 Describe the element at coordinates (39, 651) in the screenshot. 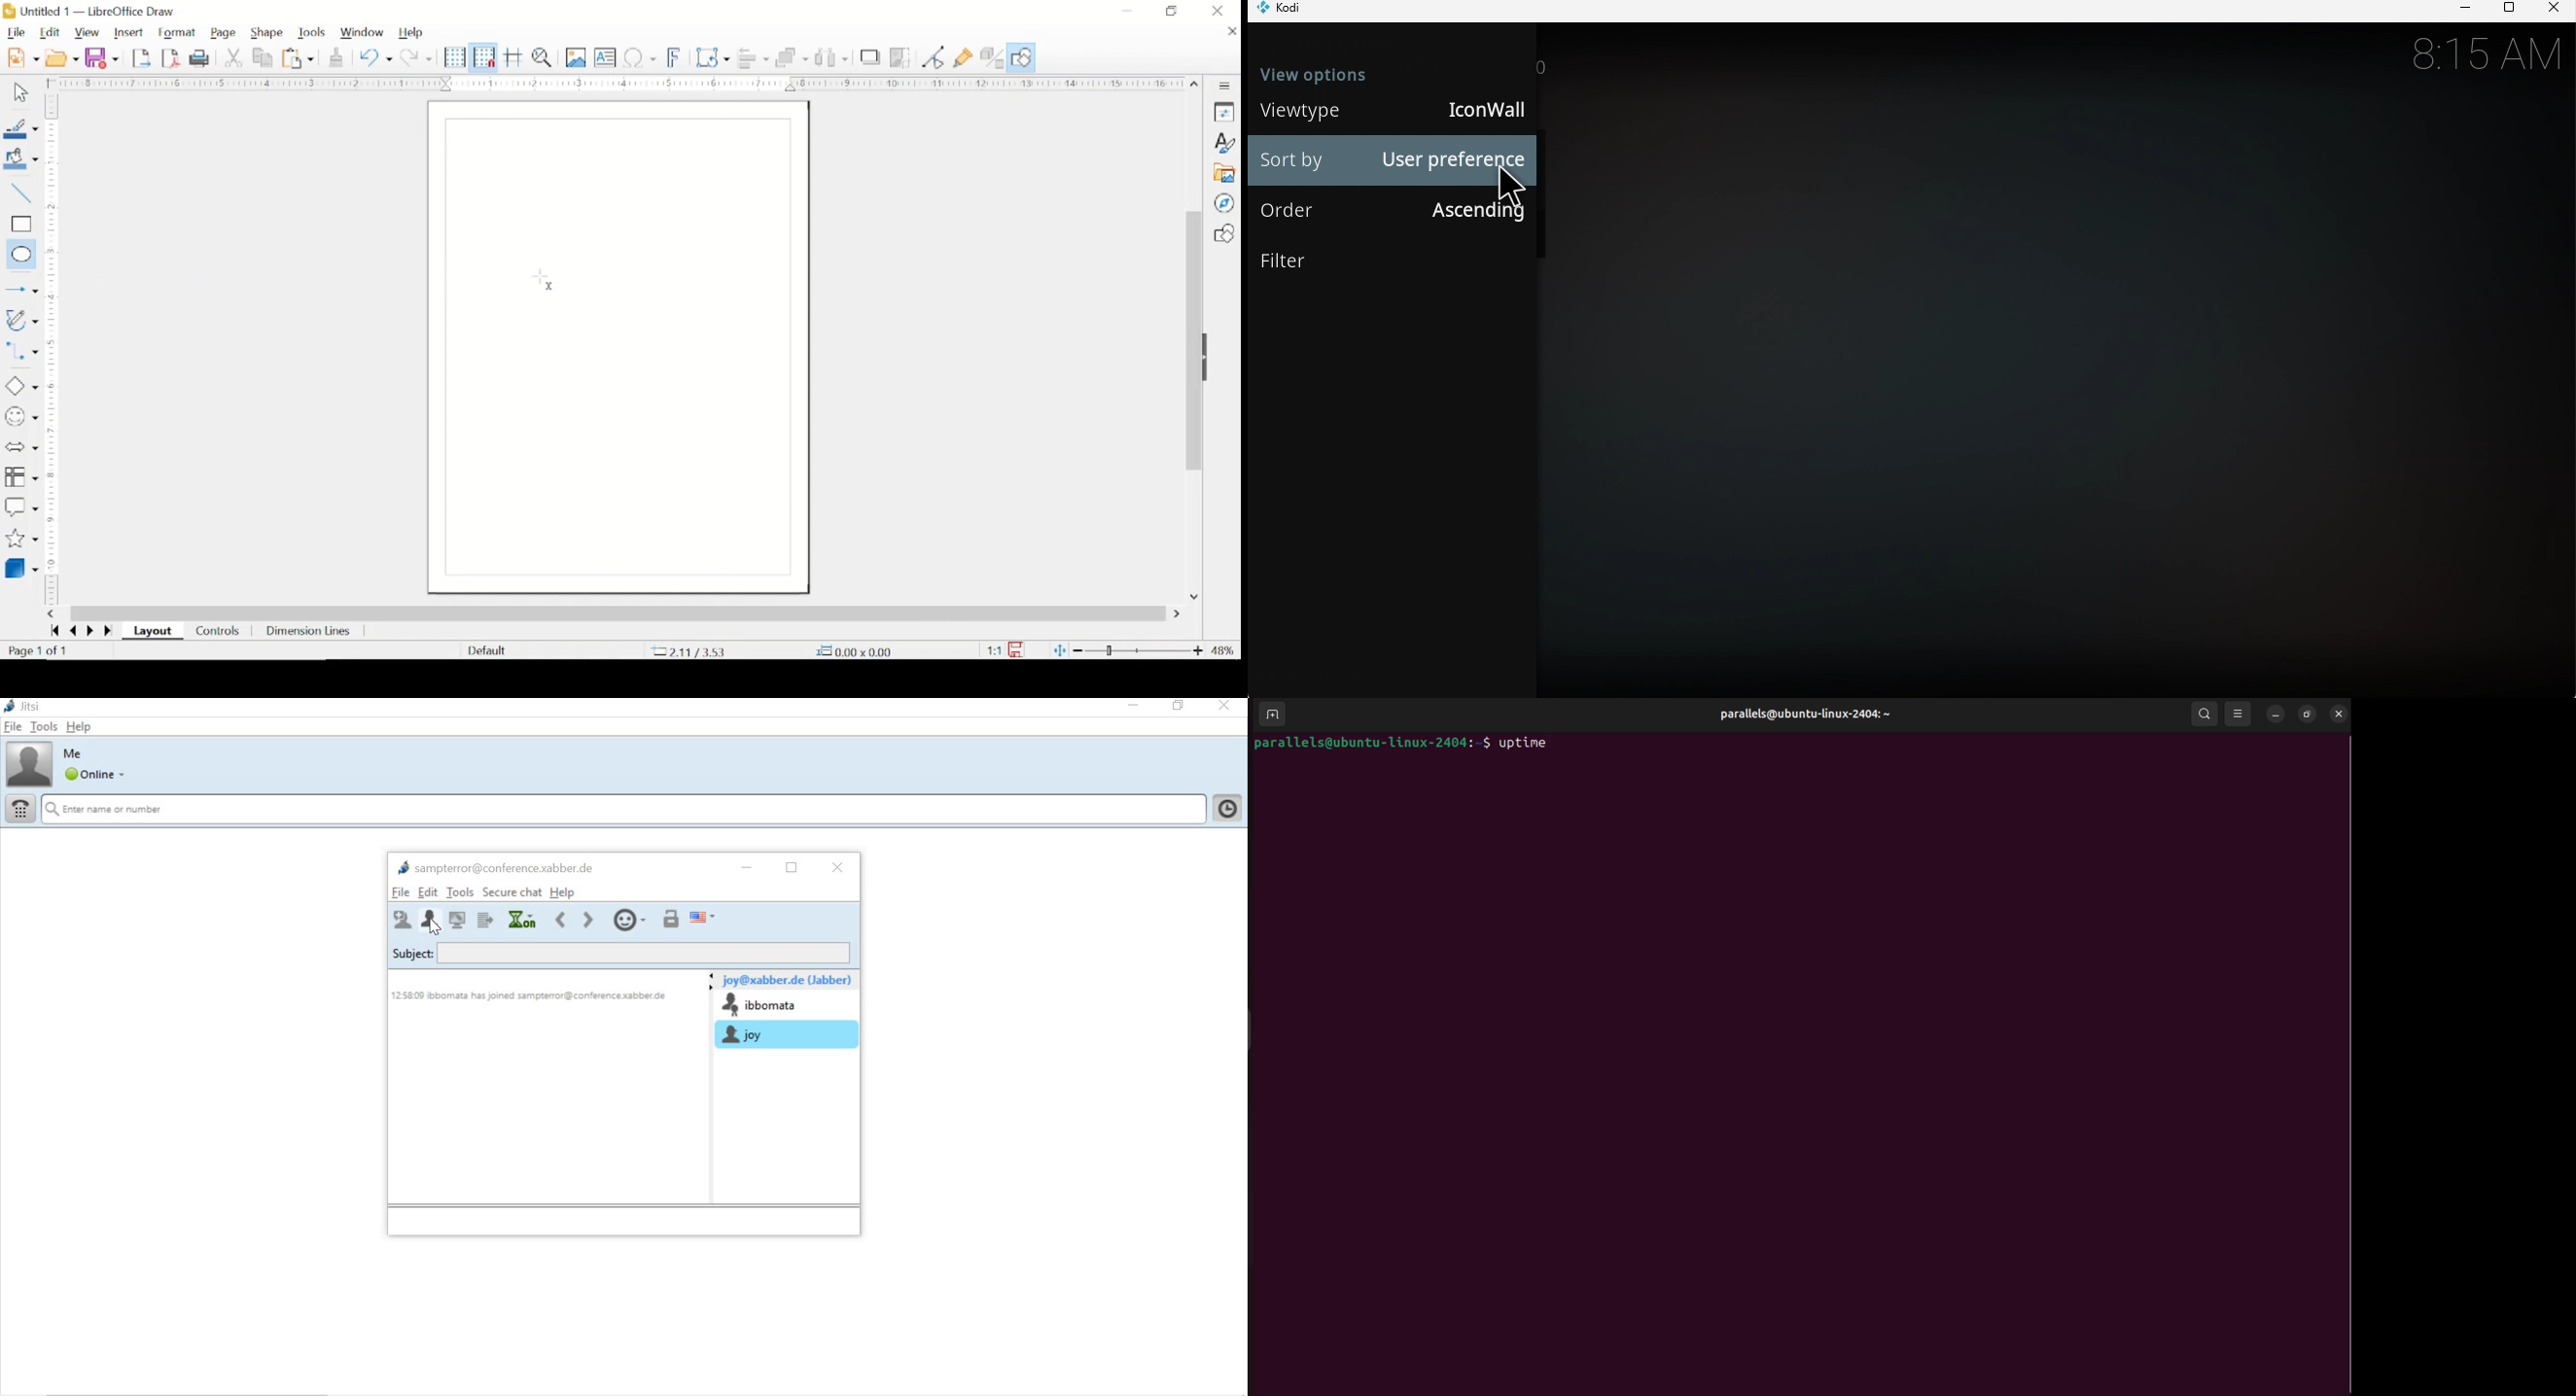

I see `page count` at that location.